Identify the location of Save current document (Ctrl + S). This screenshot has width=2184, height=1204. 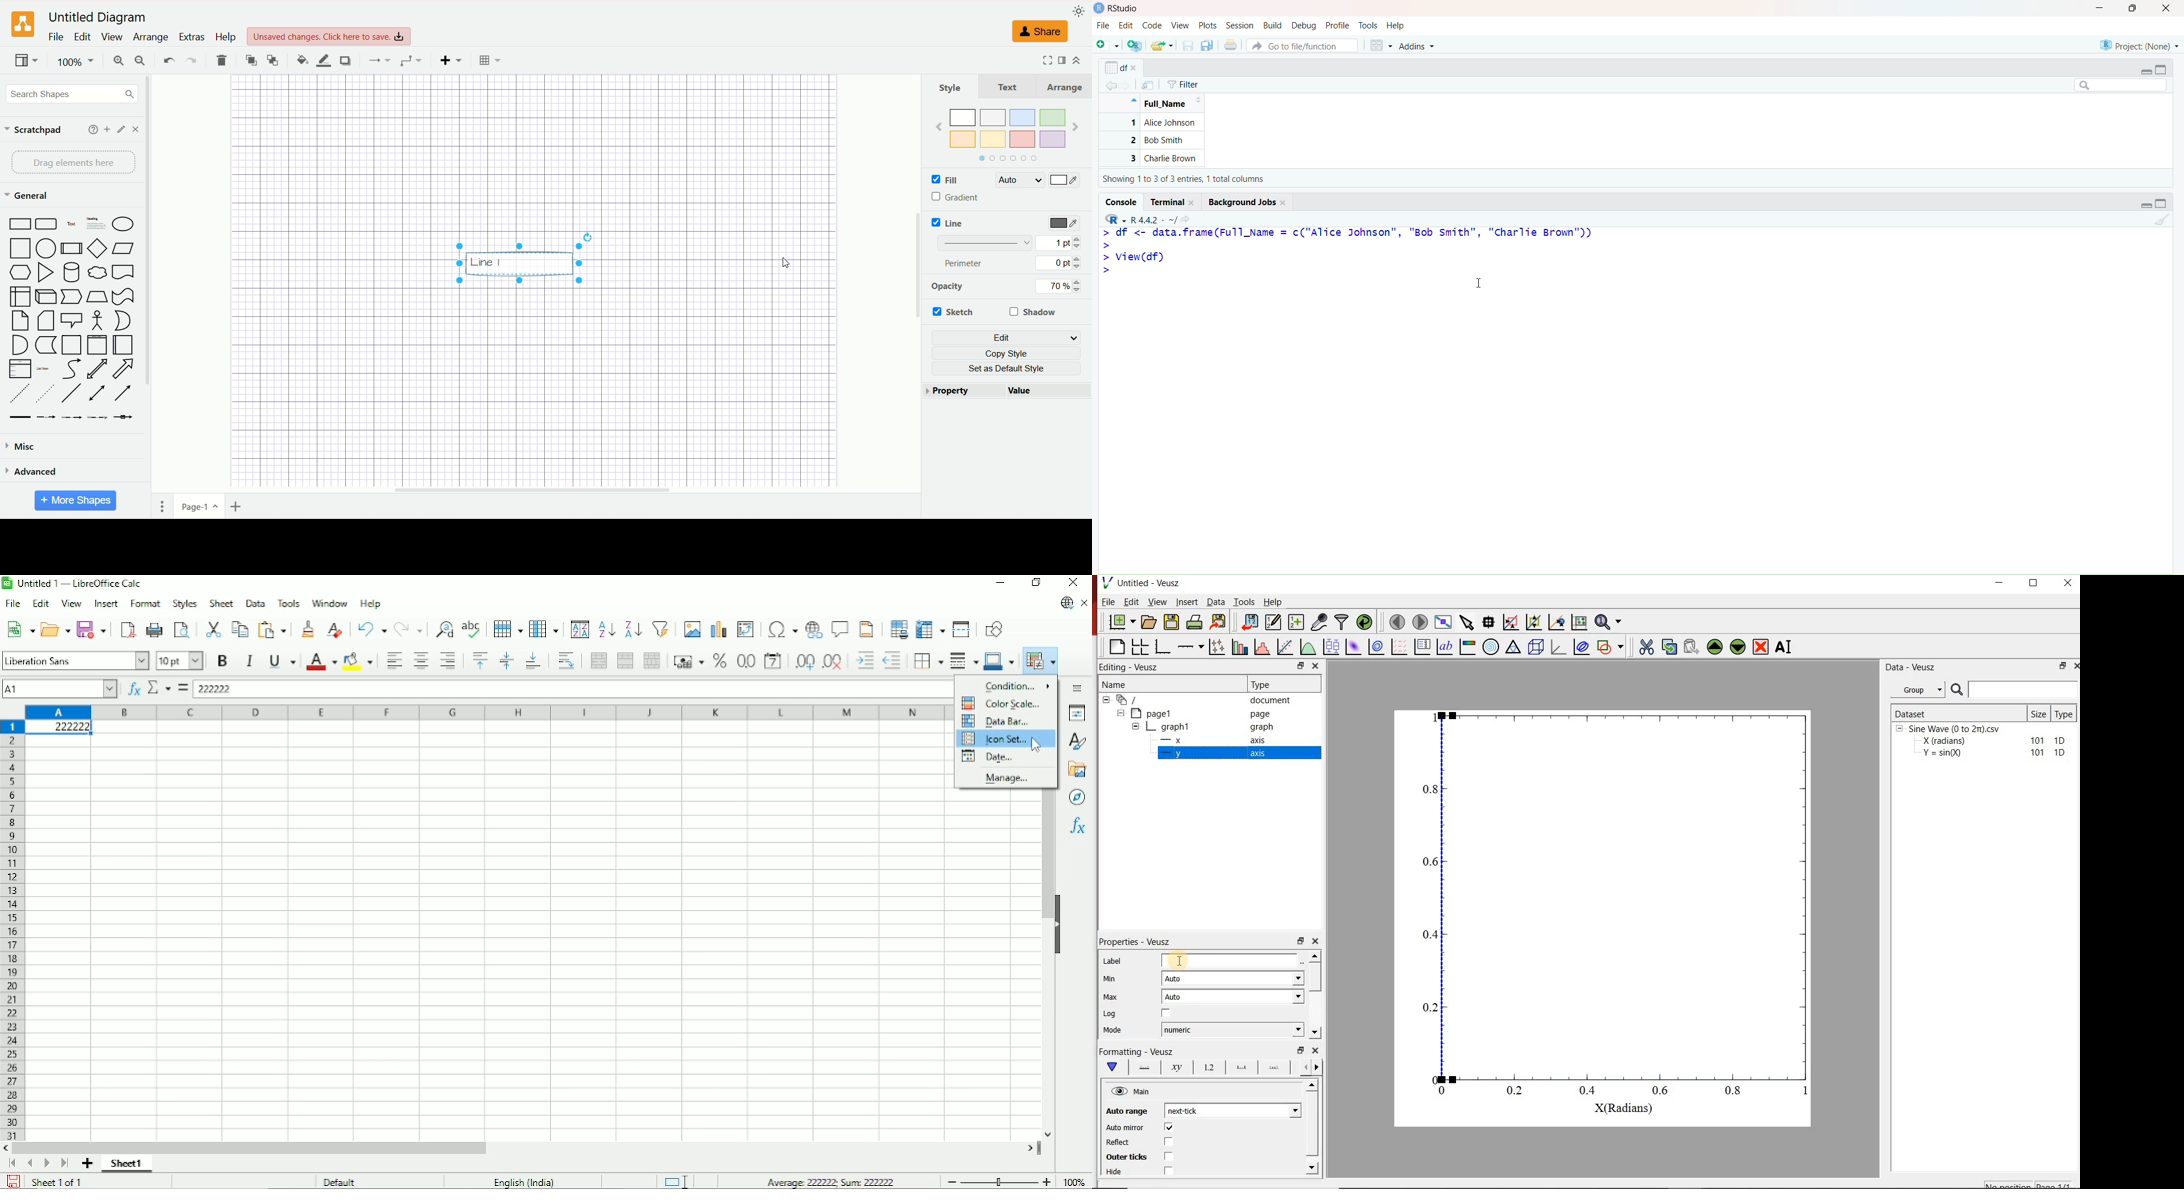
(1188, 46).